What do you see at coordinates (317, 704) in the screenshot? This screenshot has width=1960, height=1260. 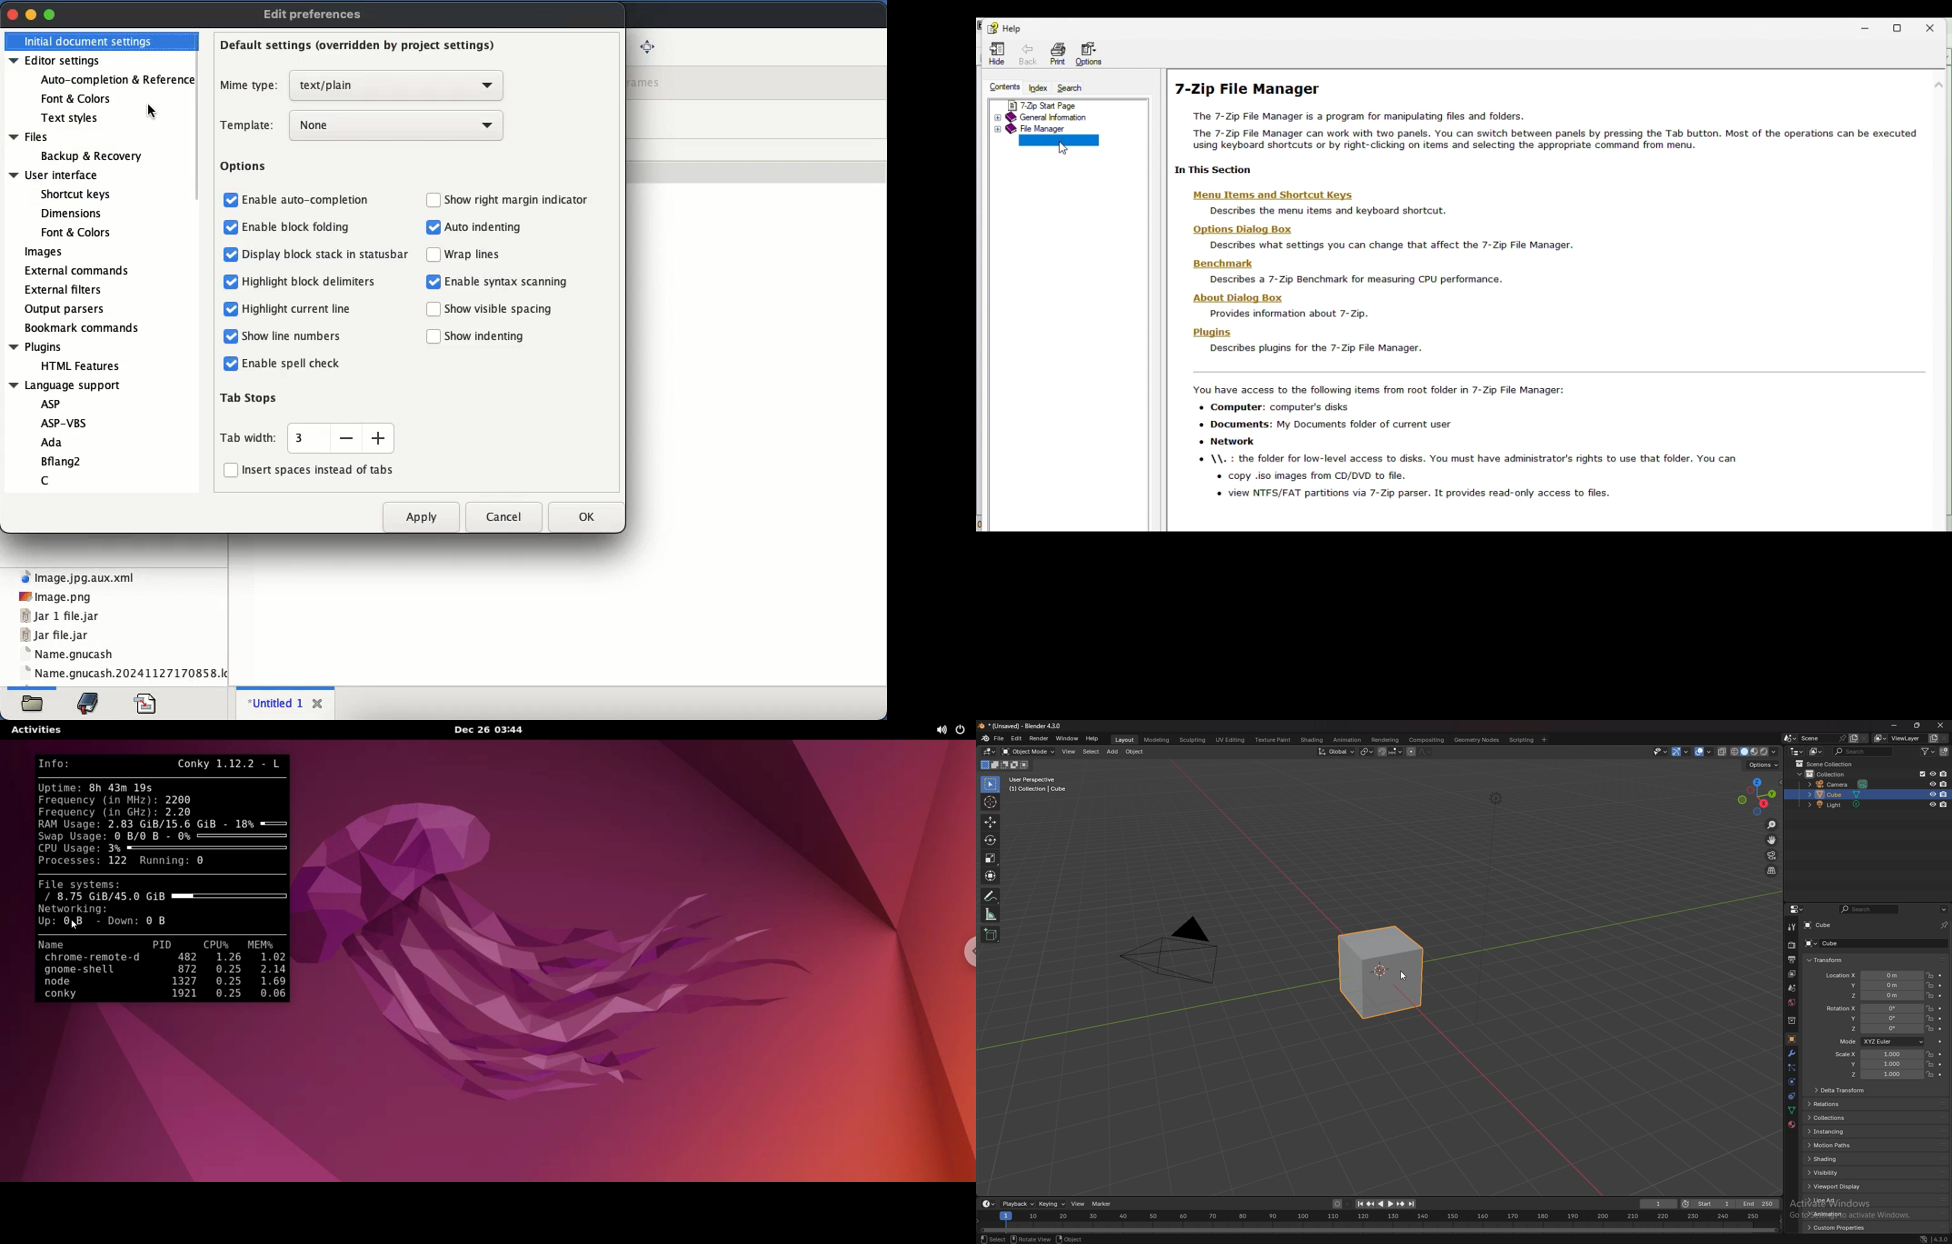 I see `close` at bounding box center [317, 704].